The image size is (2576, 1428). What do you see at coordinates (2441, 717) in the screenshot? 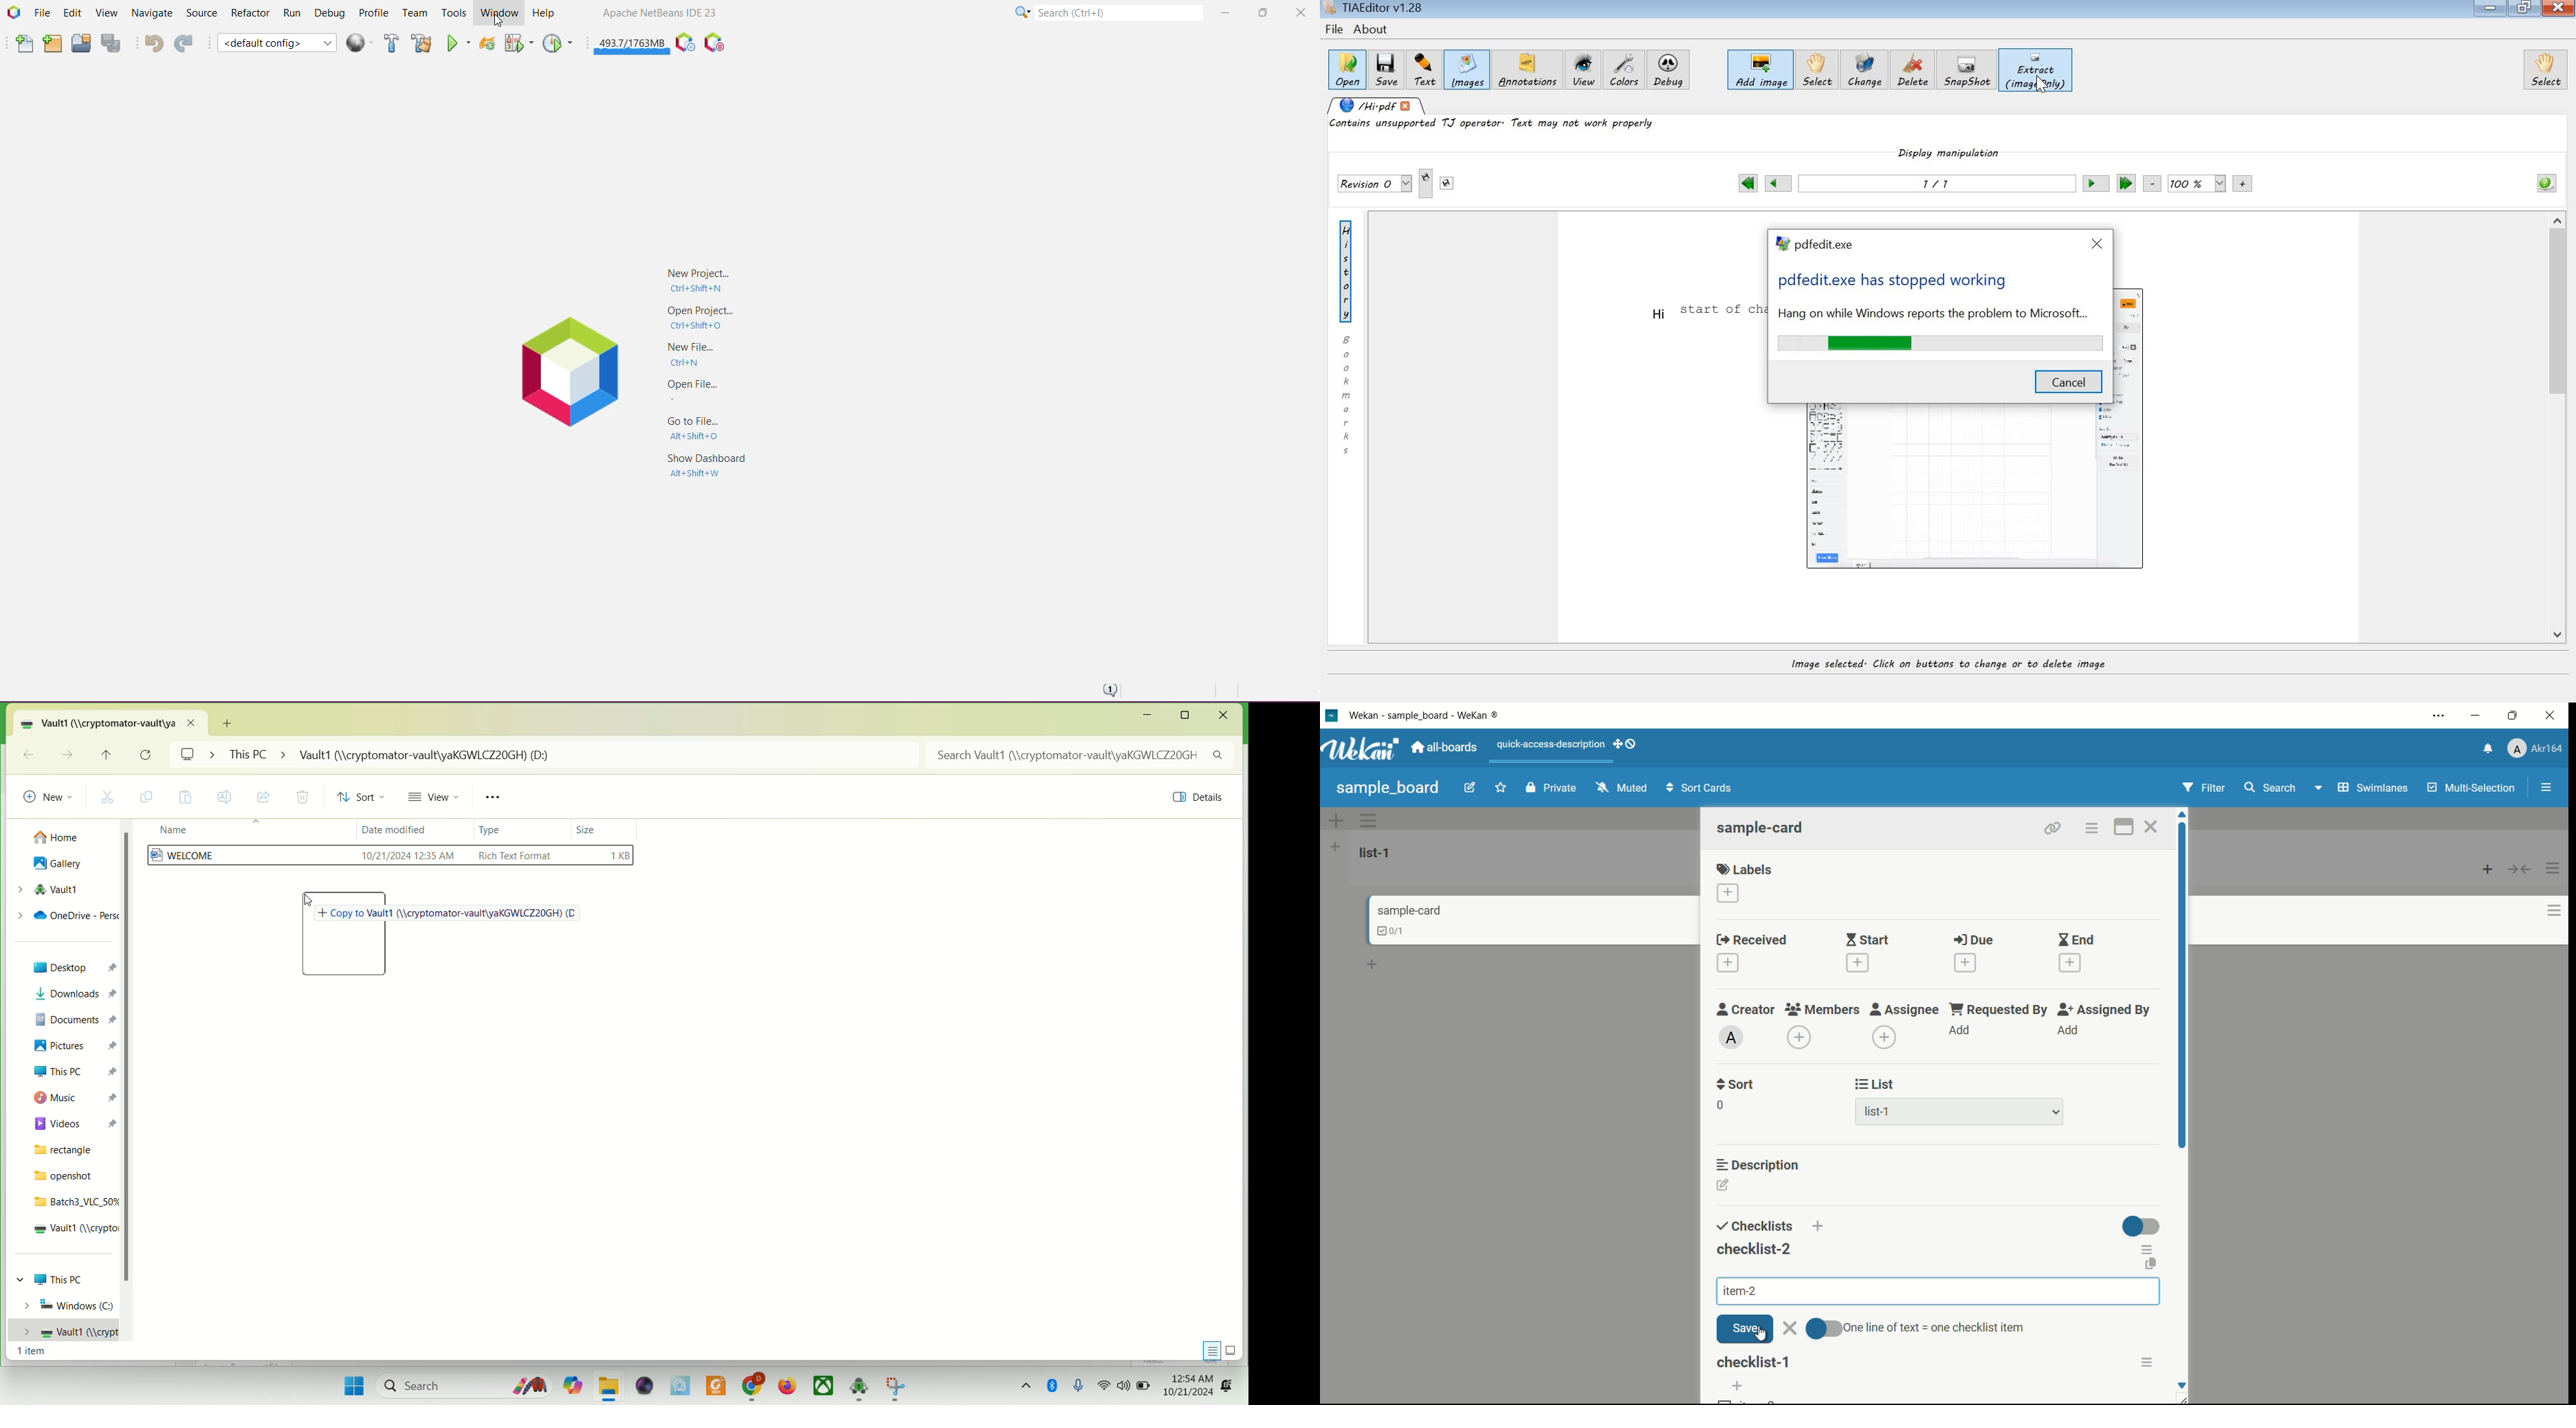
I see `settings and more` at bounding box center [2441, 717].